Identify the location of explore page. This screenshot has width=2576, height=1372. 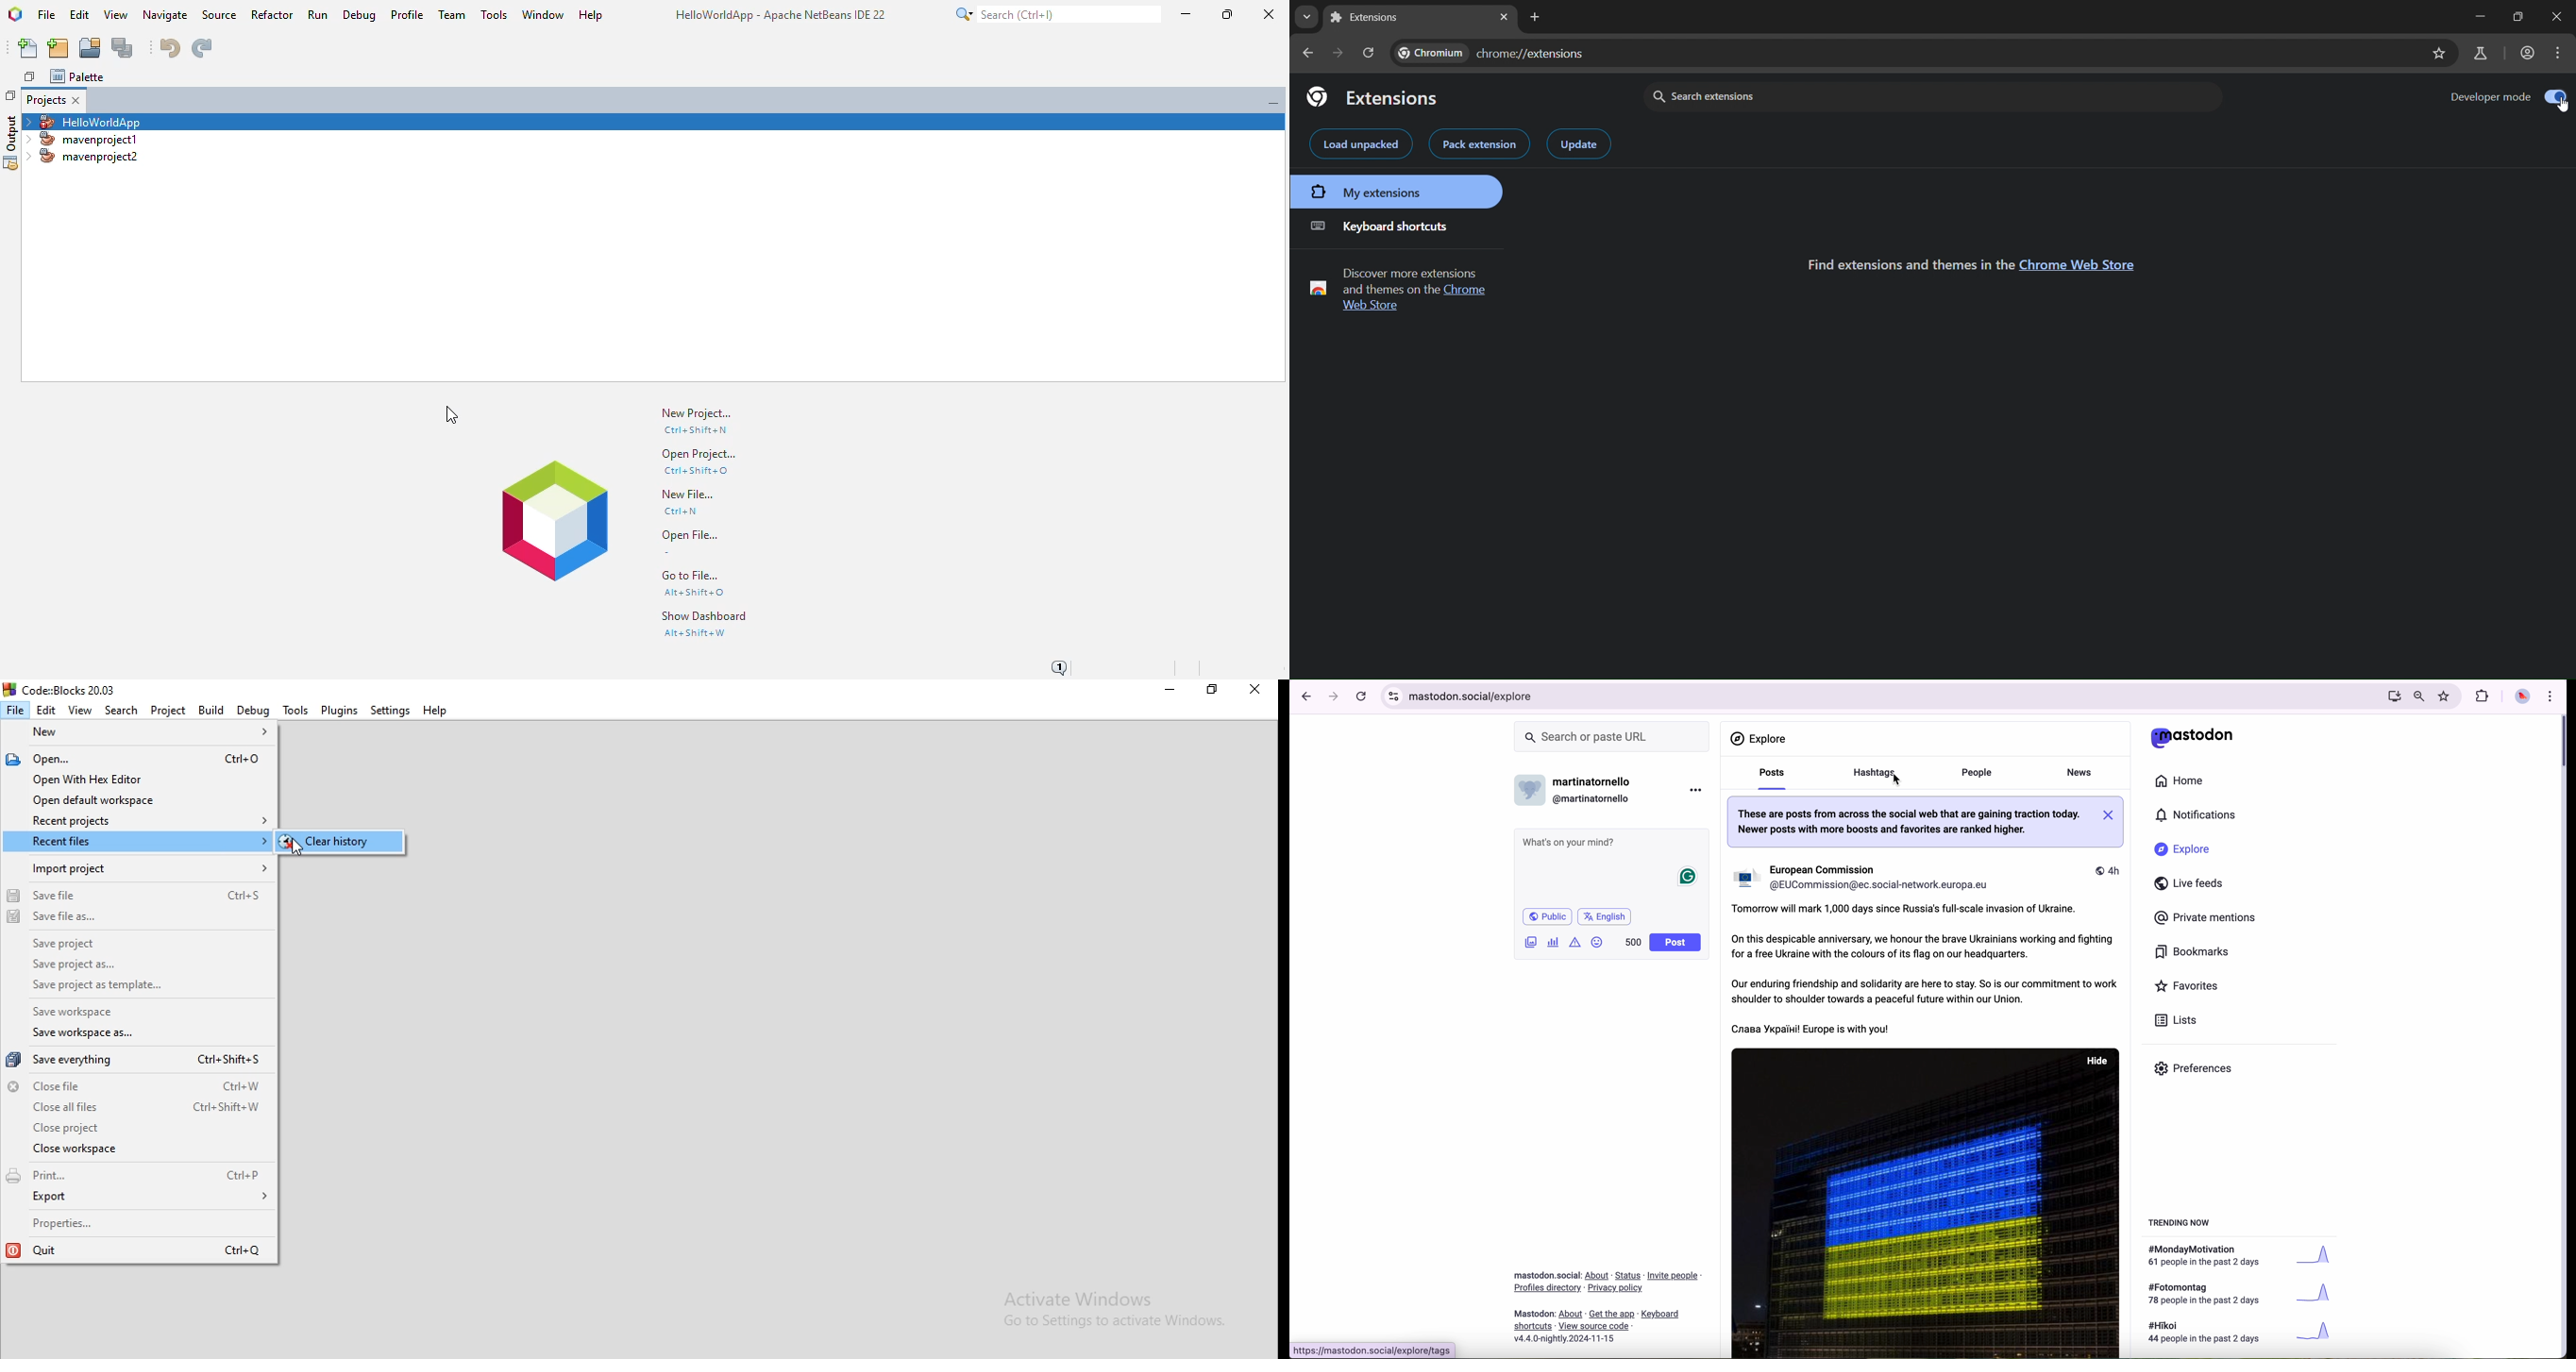
(1761, 739).